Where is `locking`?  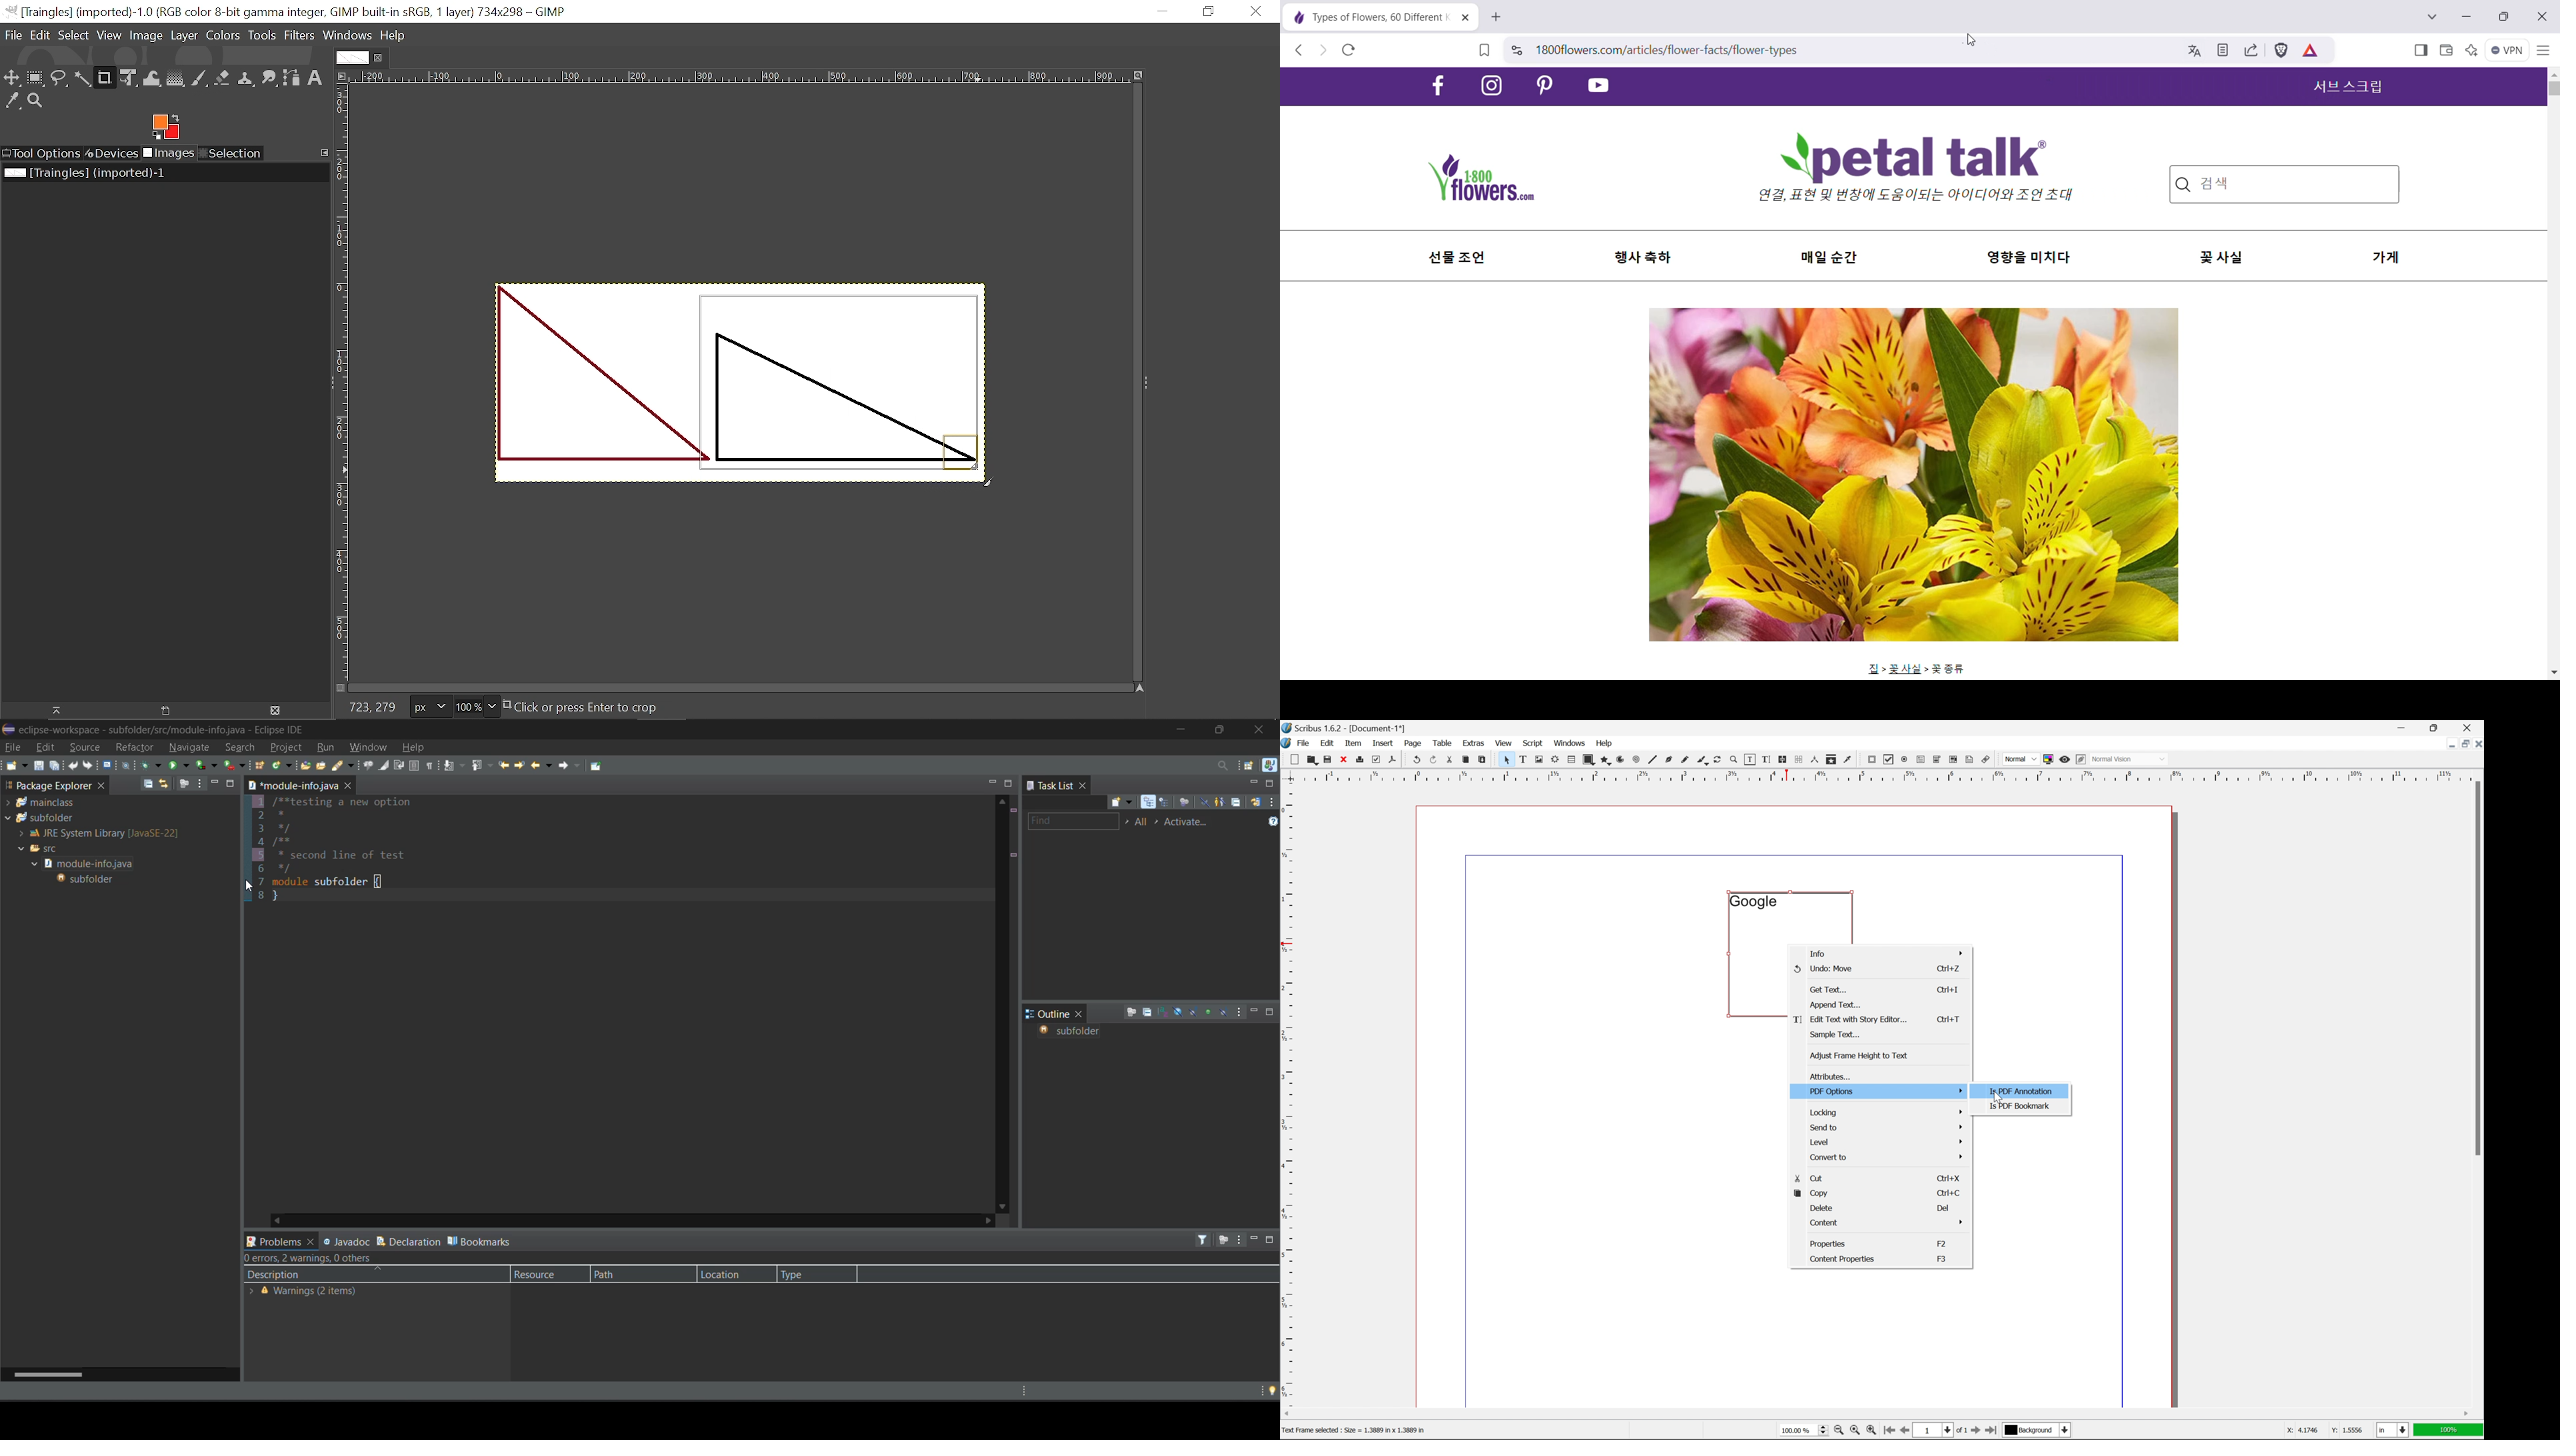
locking is located at coordinates (1886, 1112).